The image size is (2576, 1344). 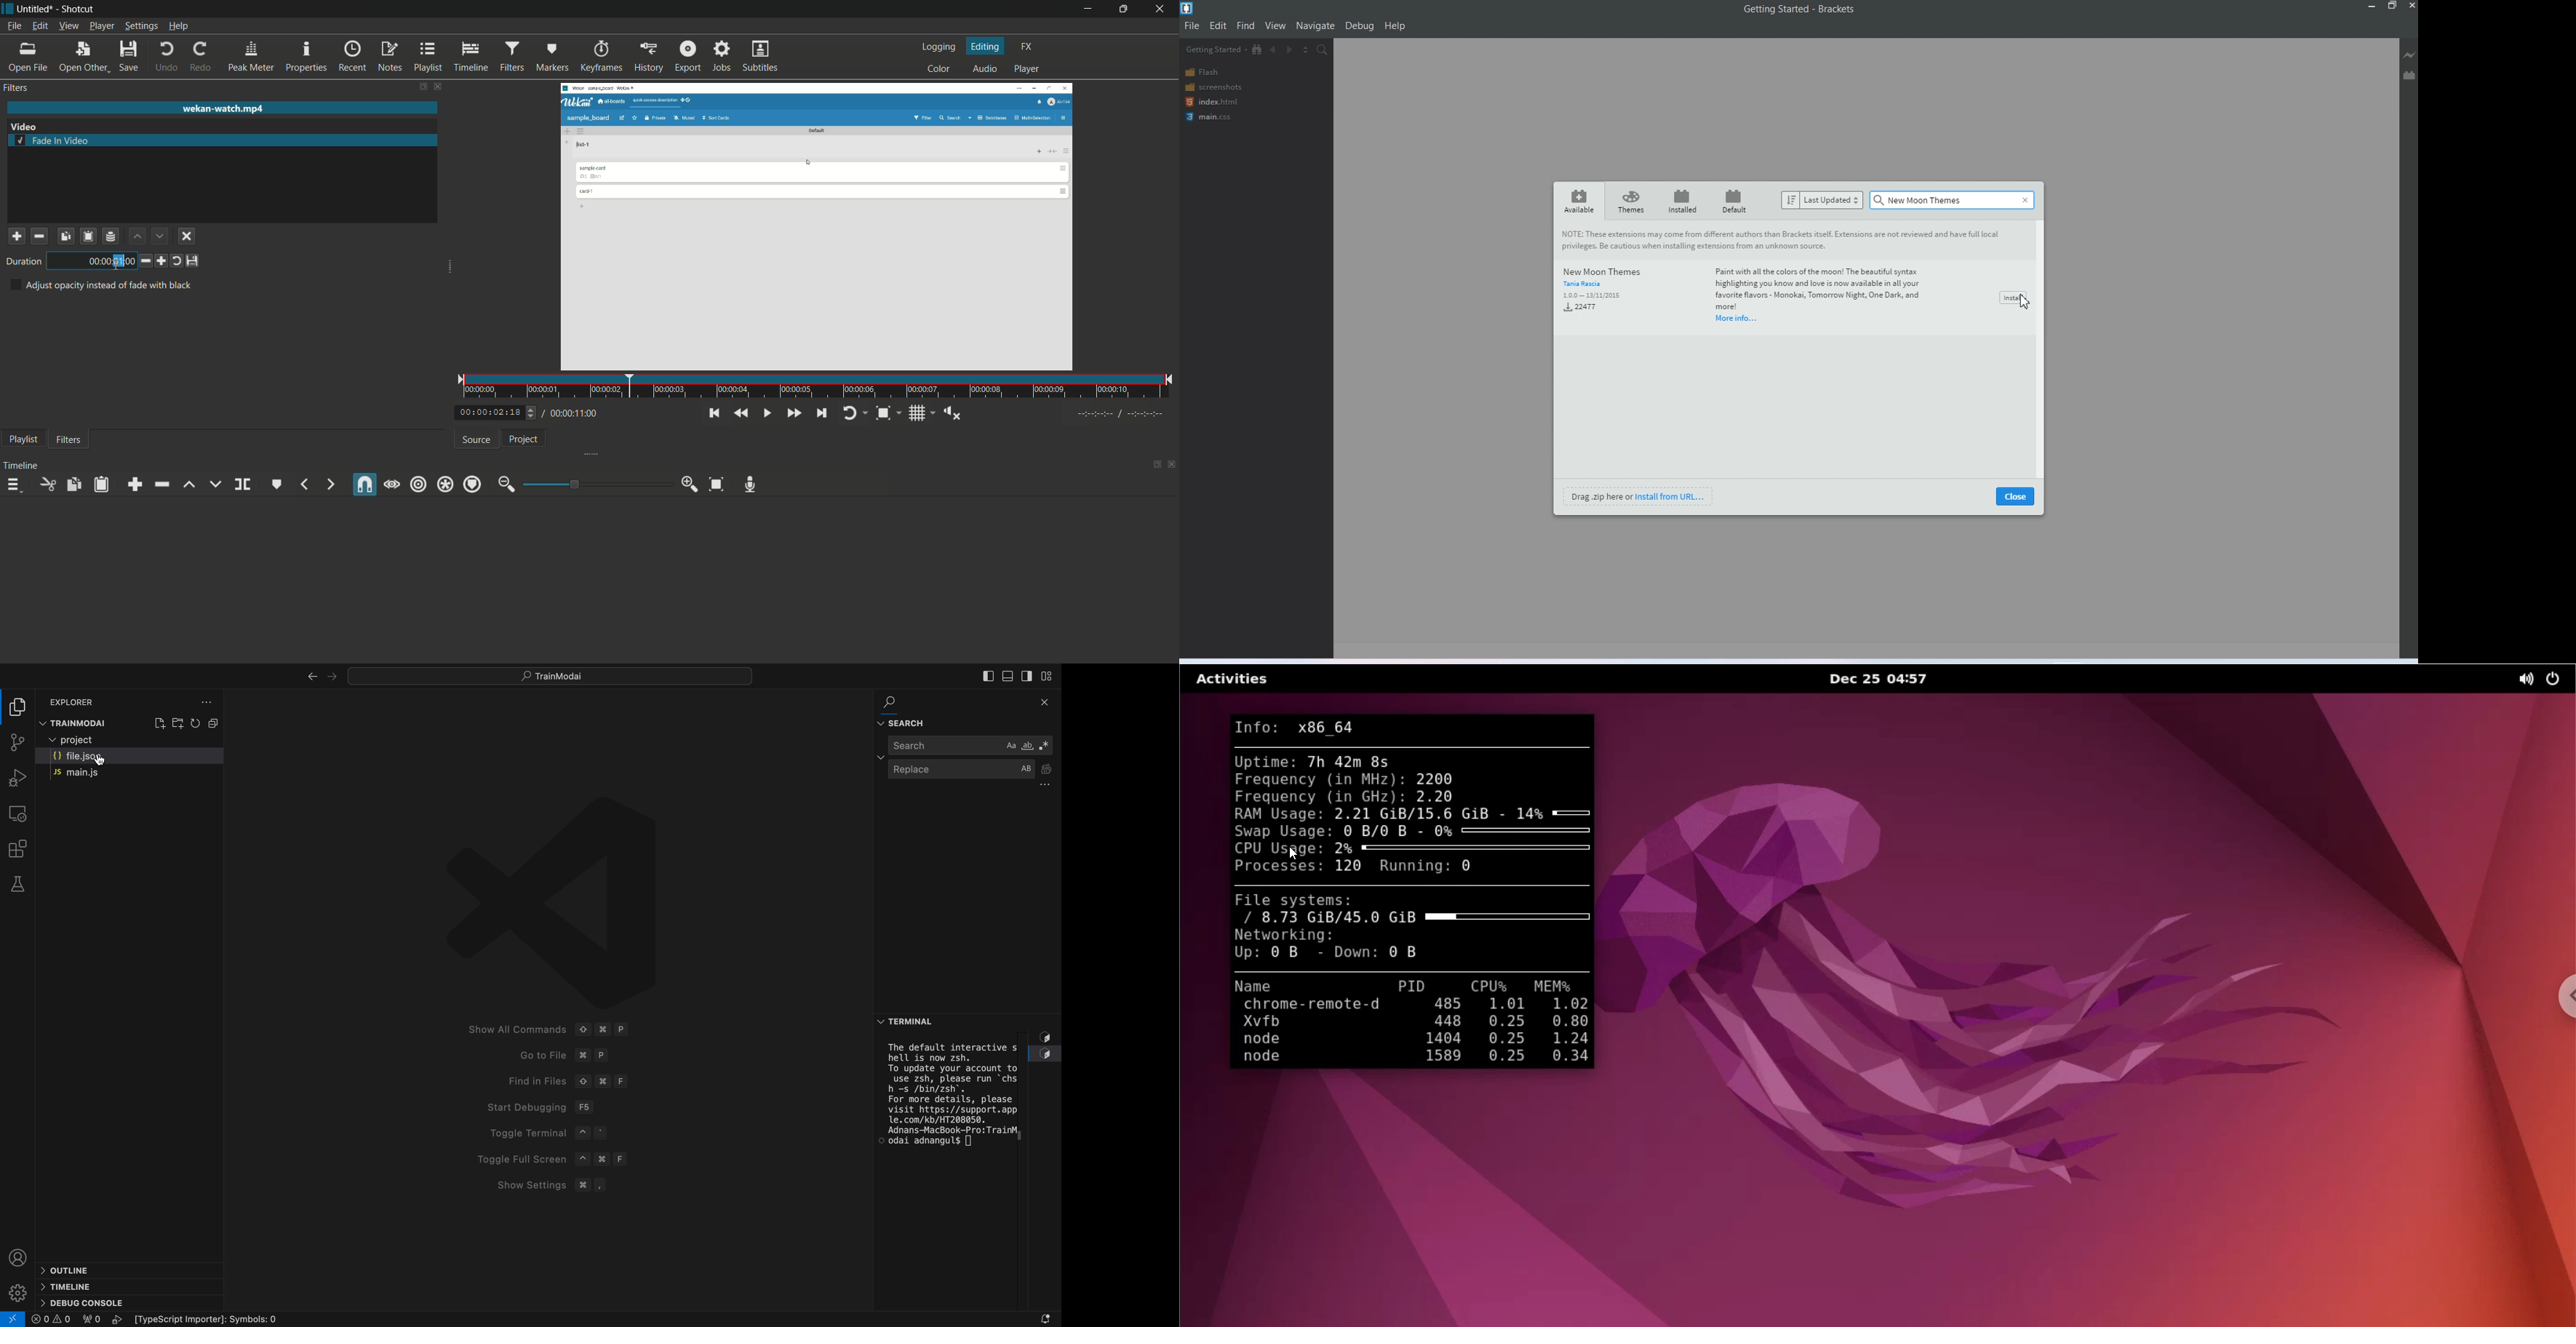 I want to click on adjust, so click(x=527, y=412).